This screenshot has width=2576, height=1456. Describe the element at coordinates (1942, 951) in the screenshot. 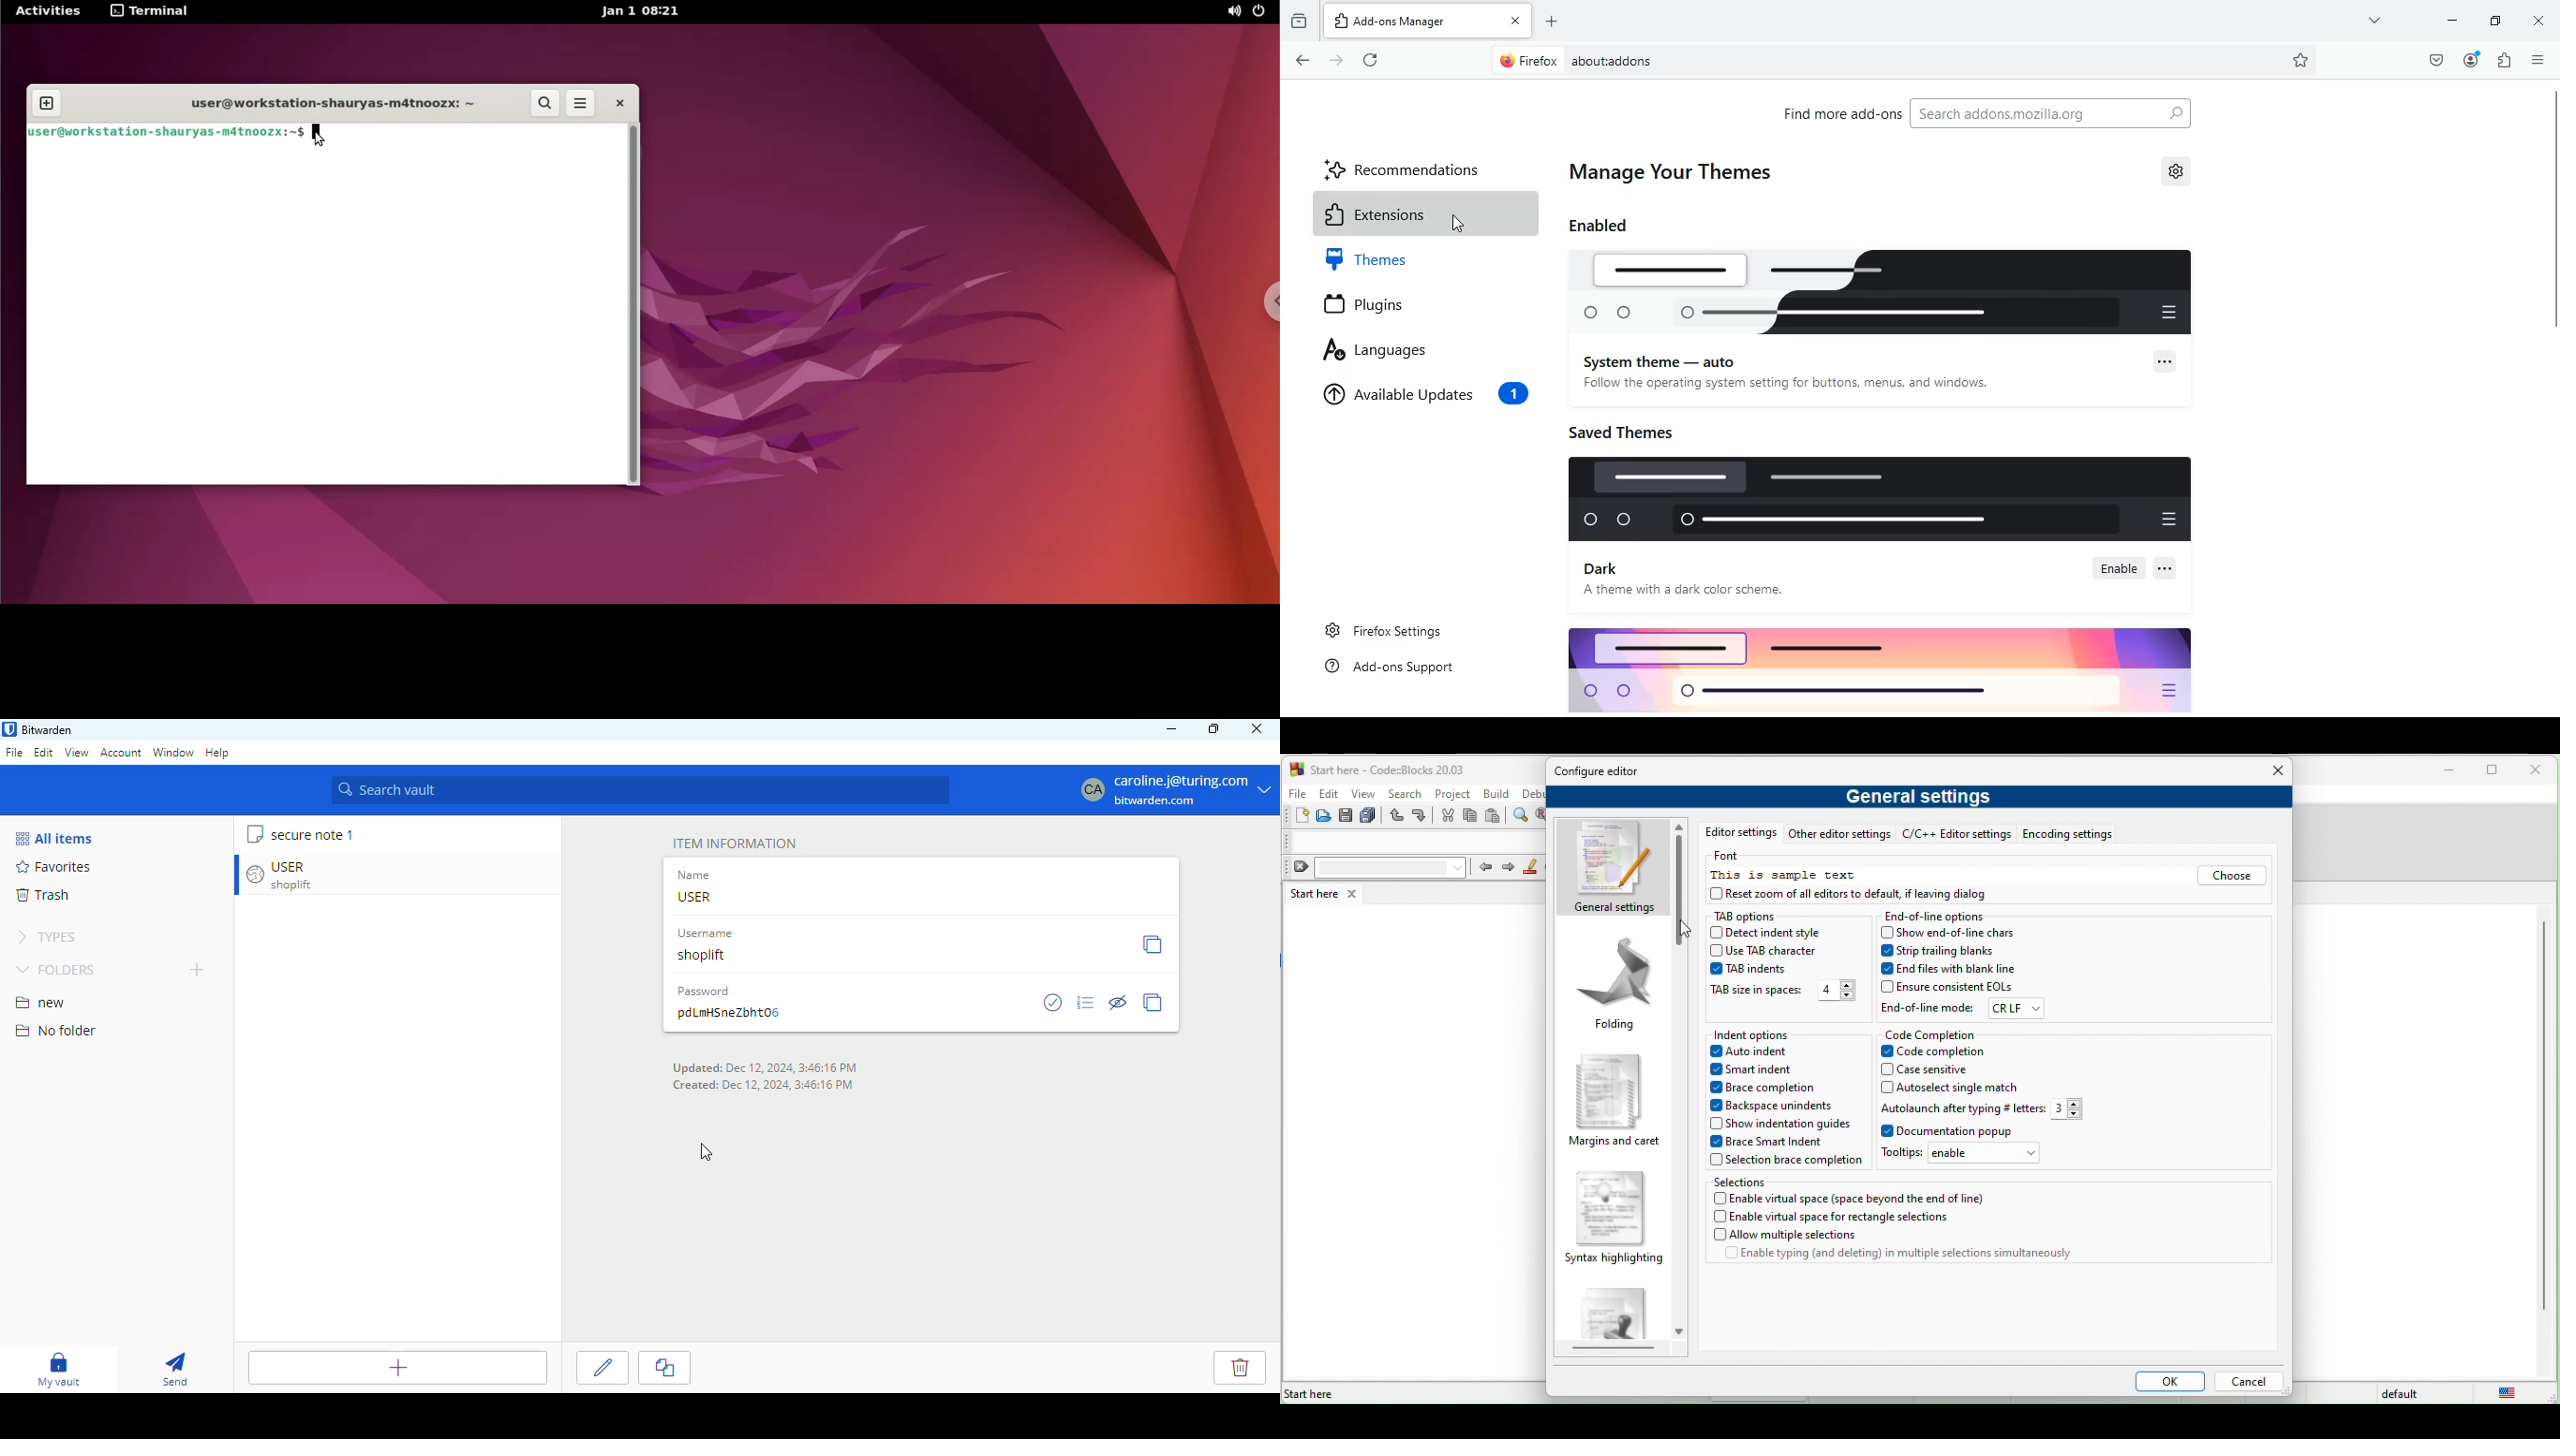

I see `strip trailing blanks` at that location.